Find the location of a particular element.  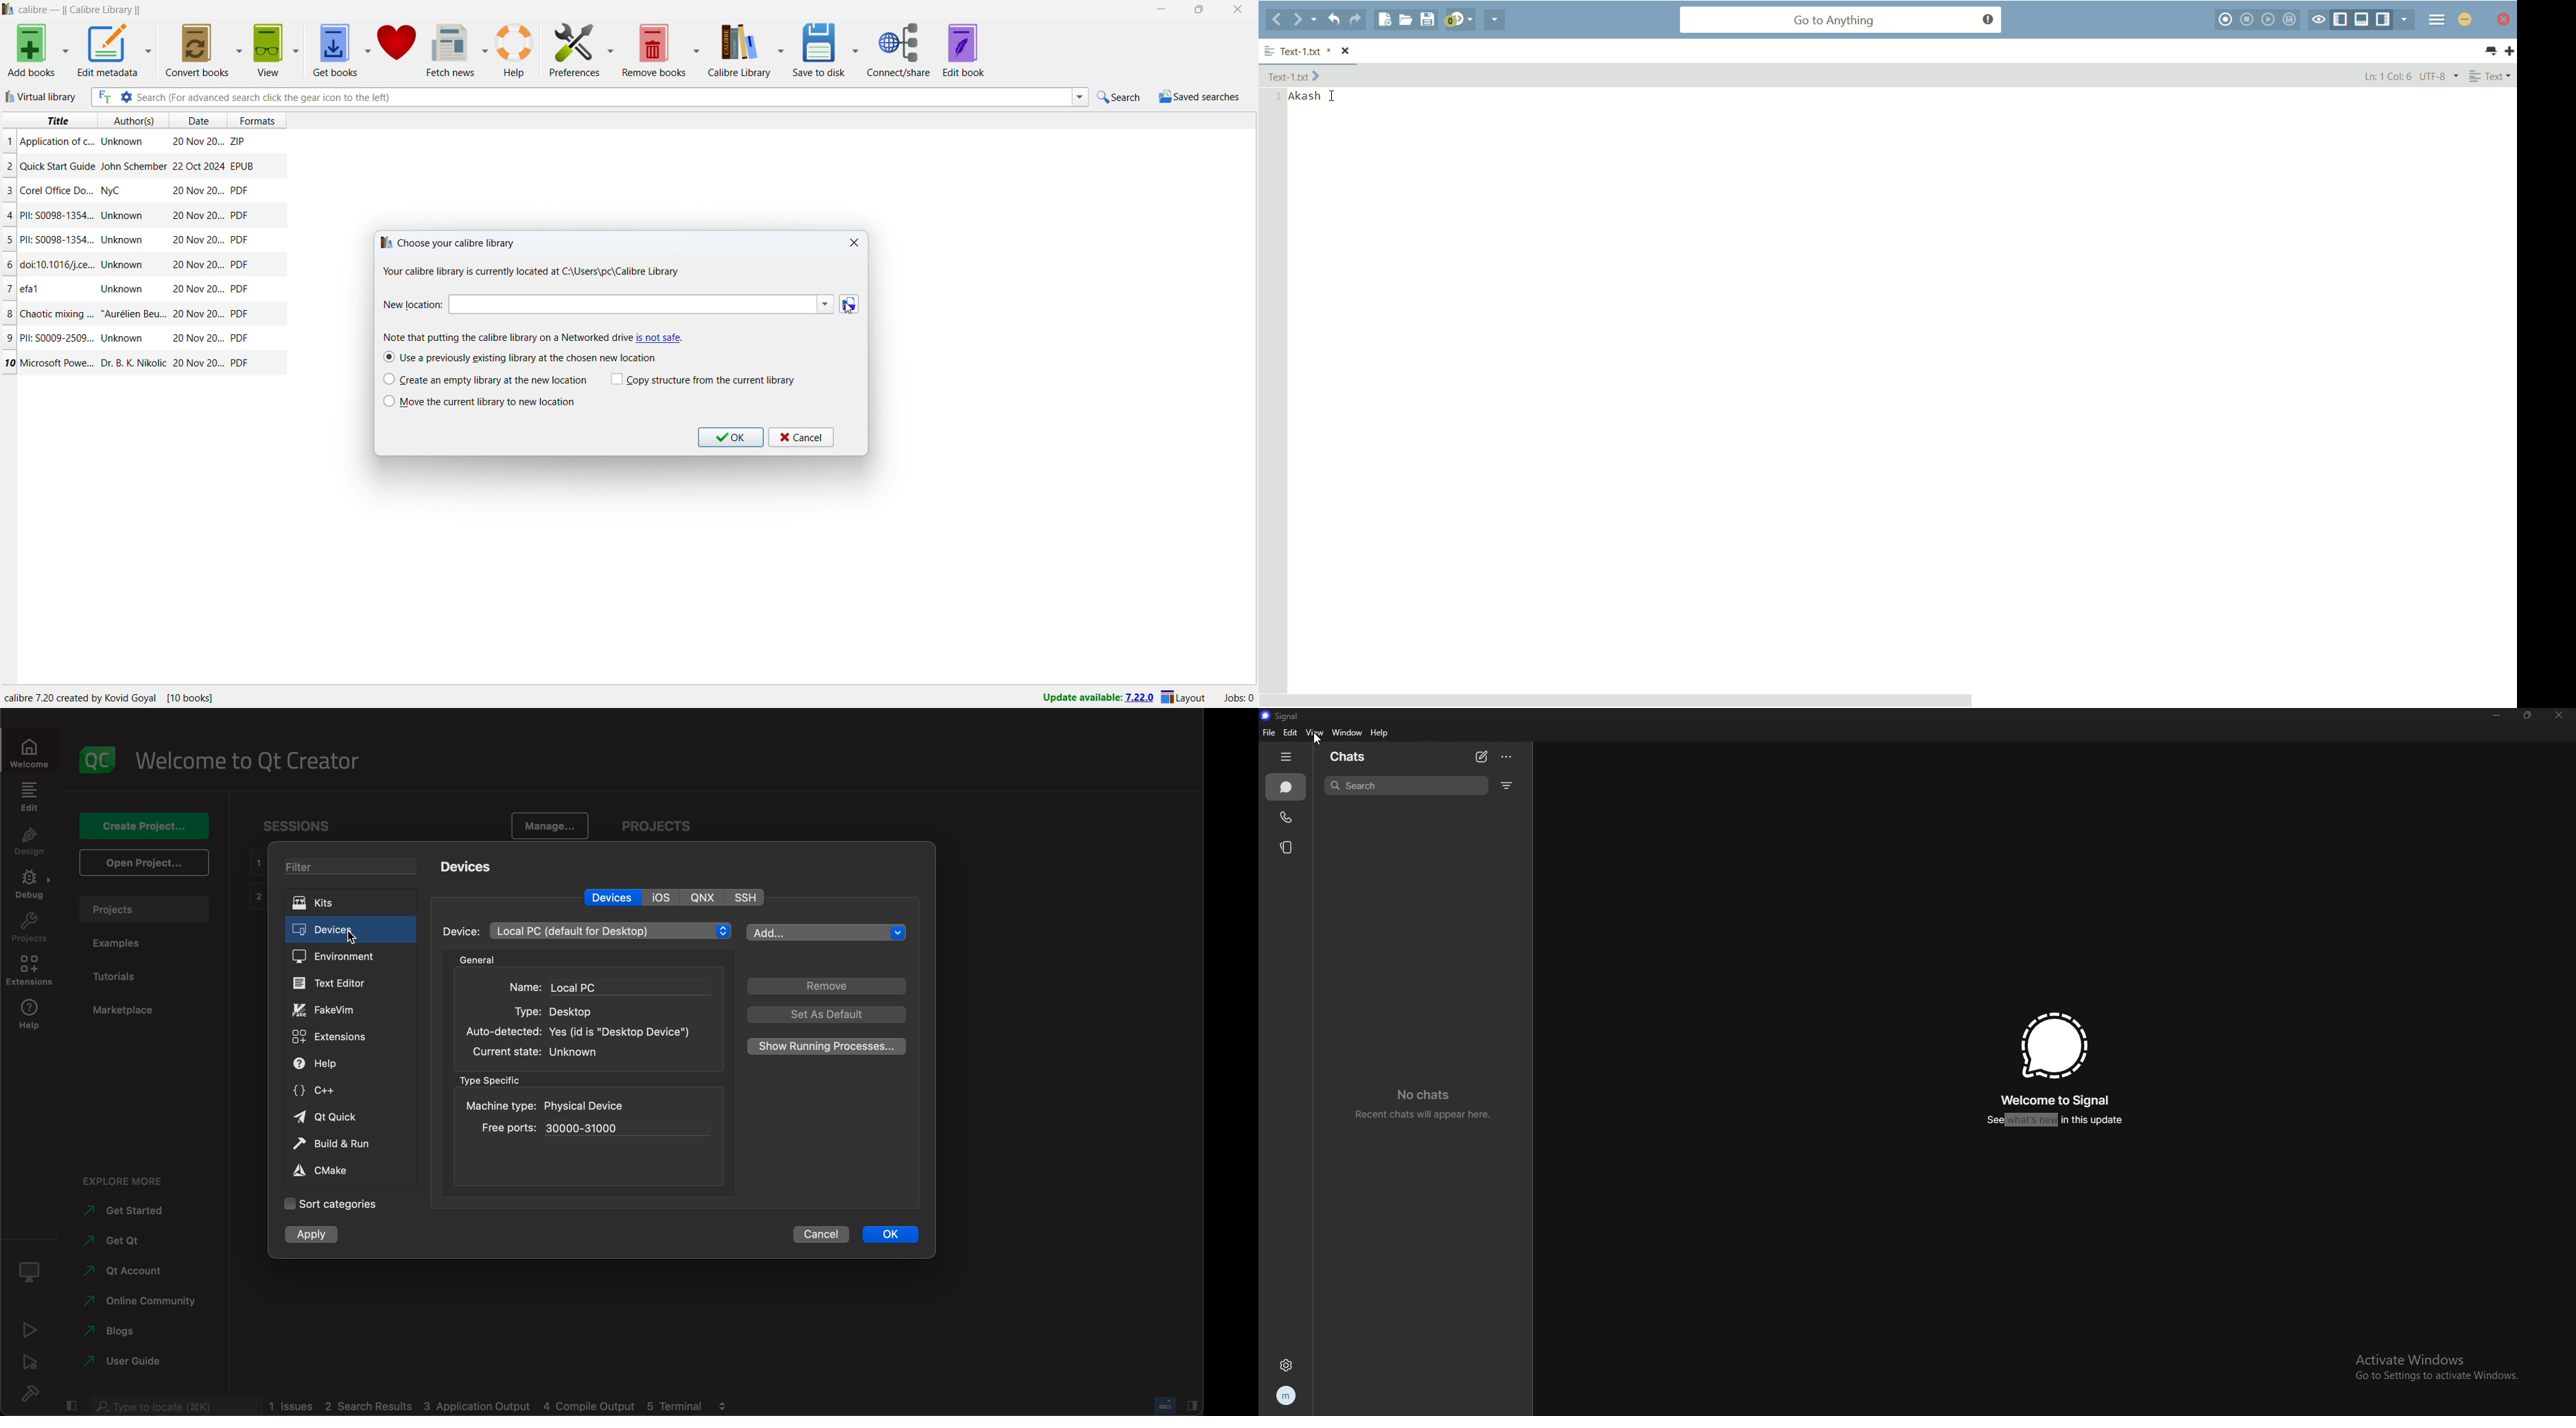

virtual library is located at coordinates (43, 96).